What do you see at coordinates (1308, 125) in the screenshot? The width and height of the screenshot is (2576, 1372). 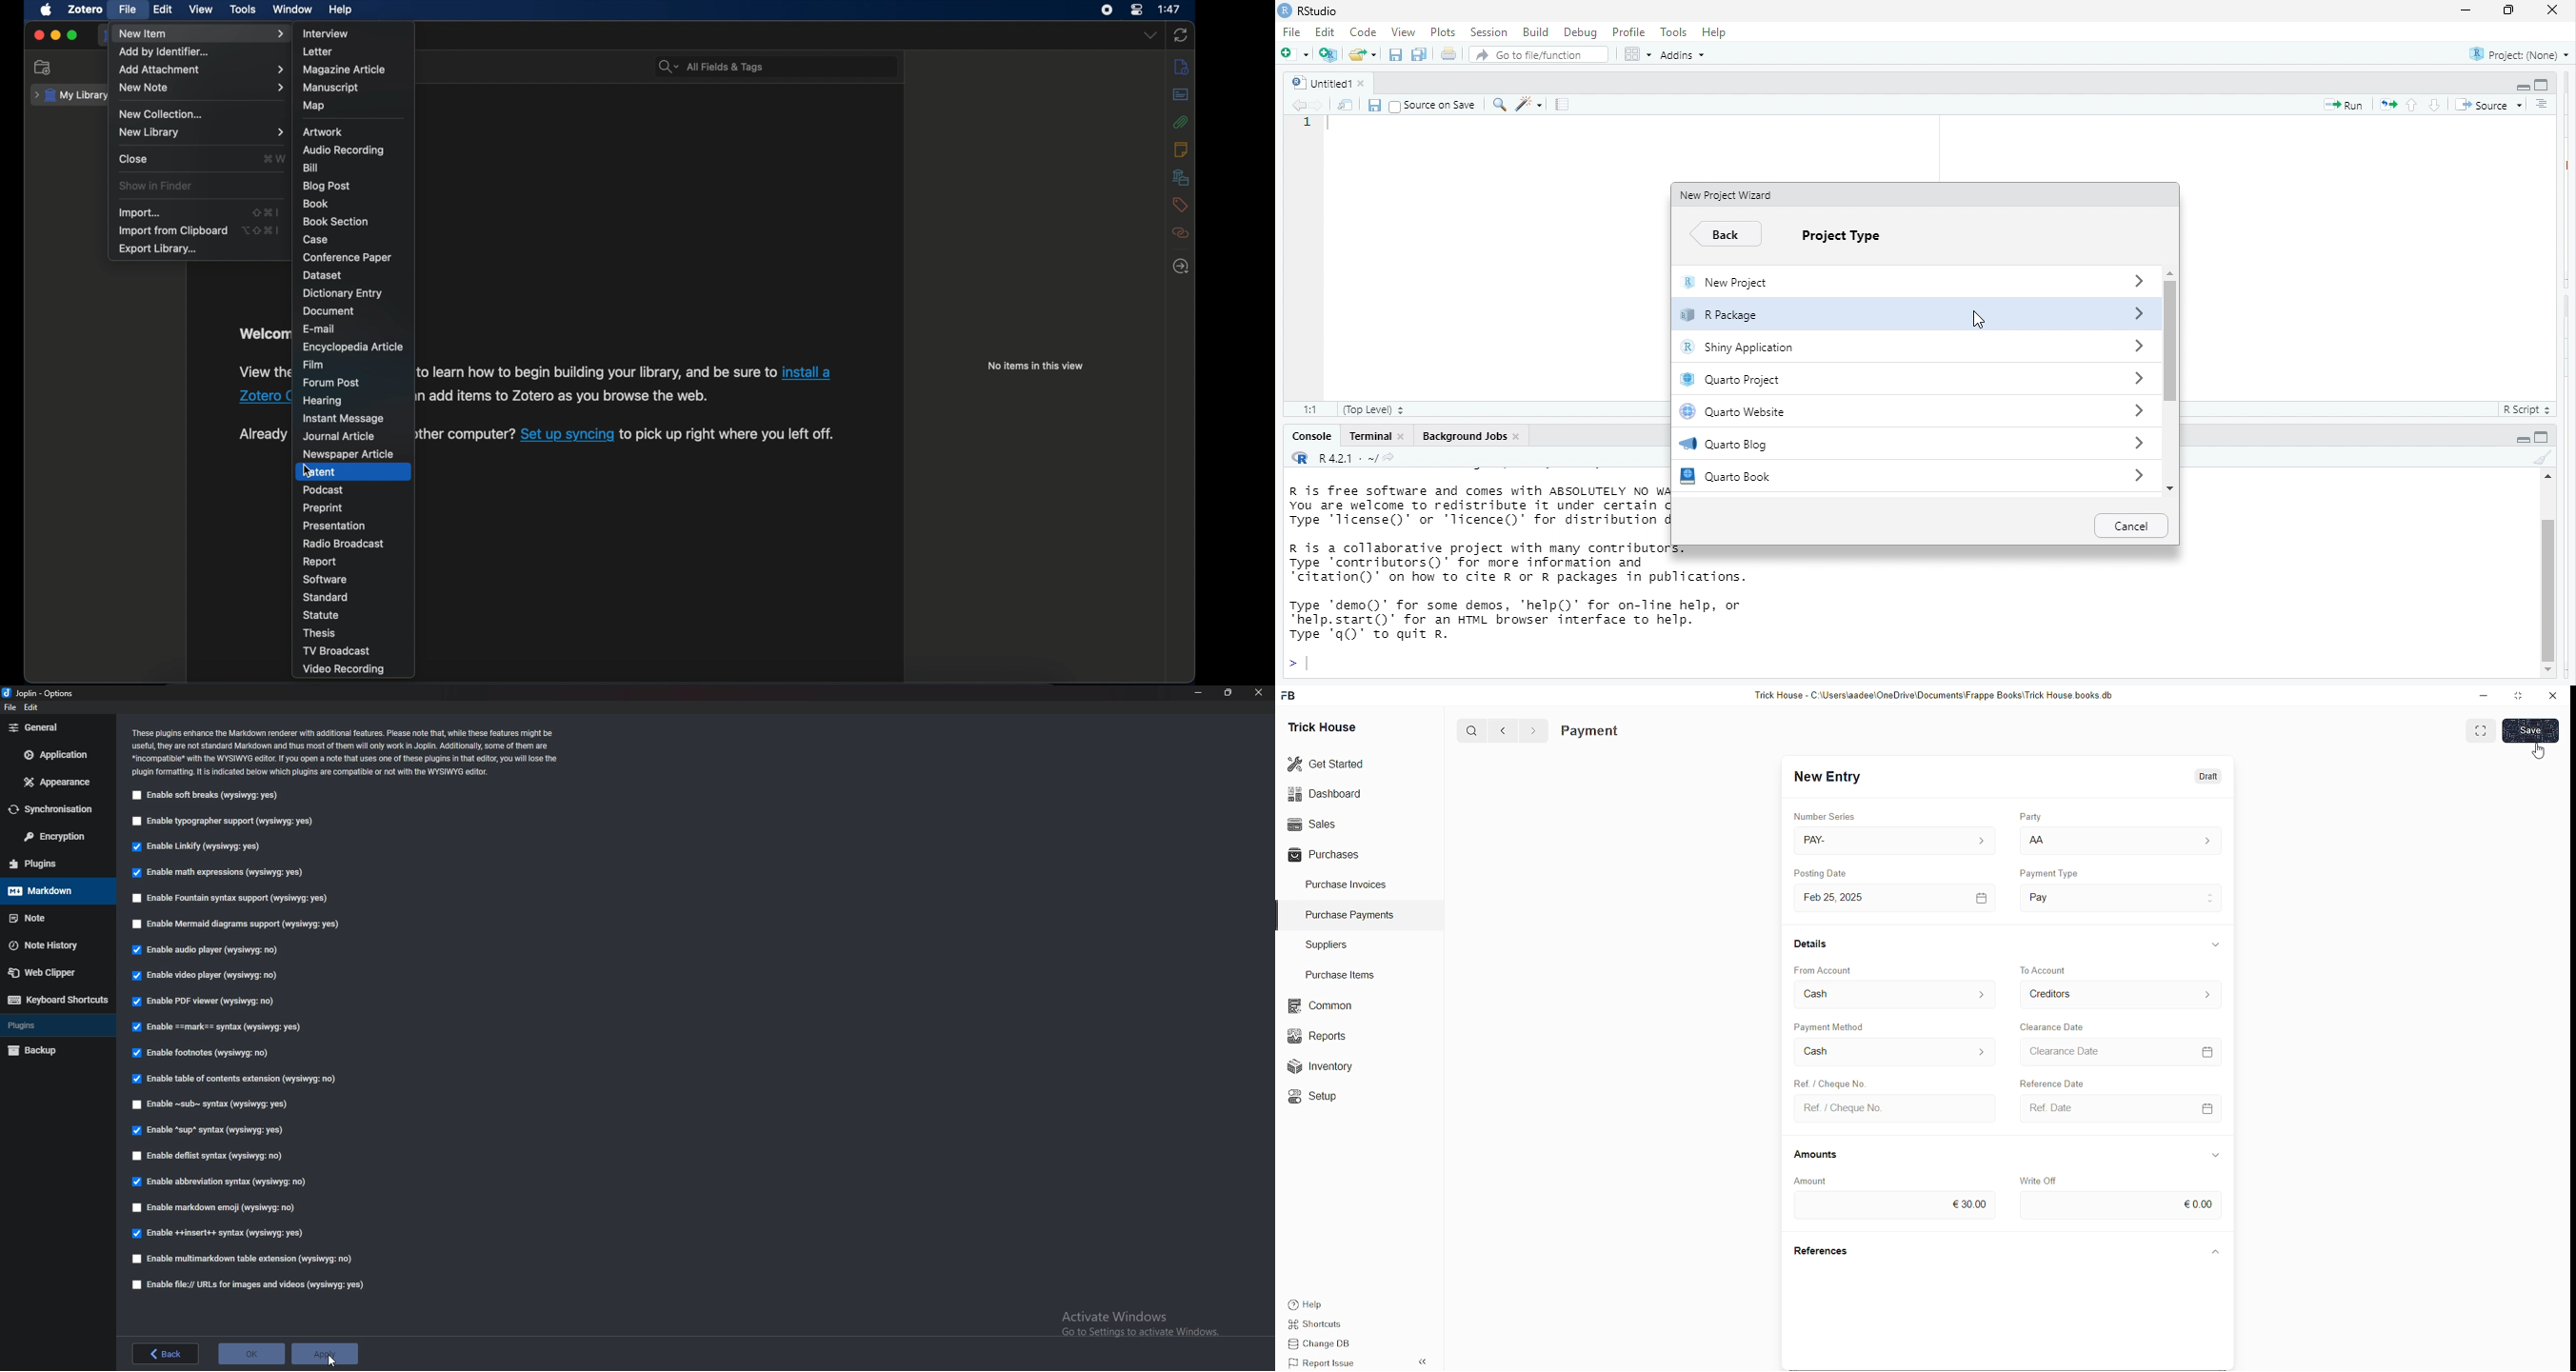 I see `1` at bounding box center [1308, 125].